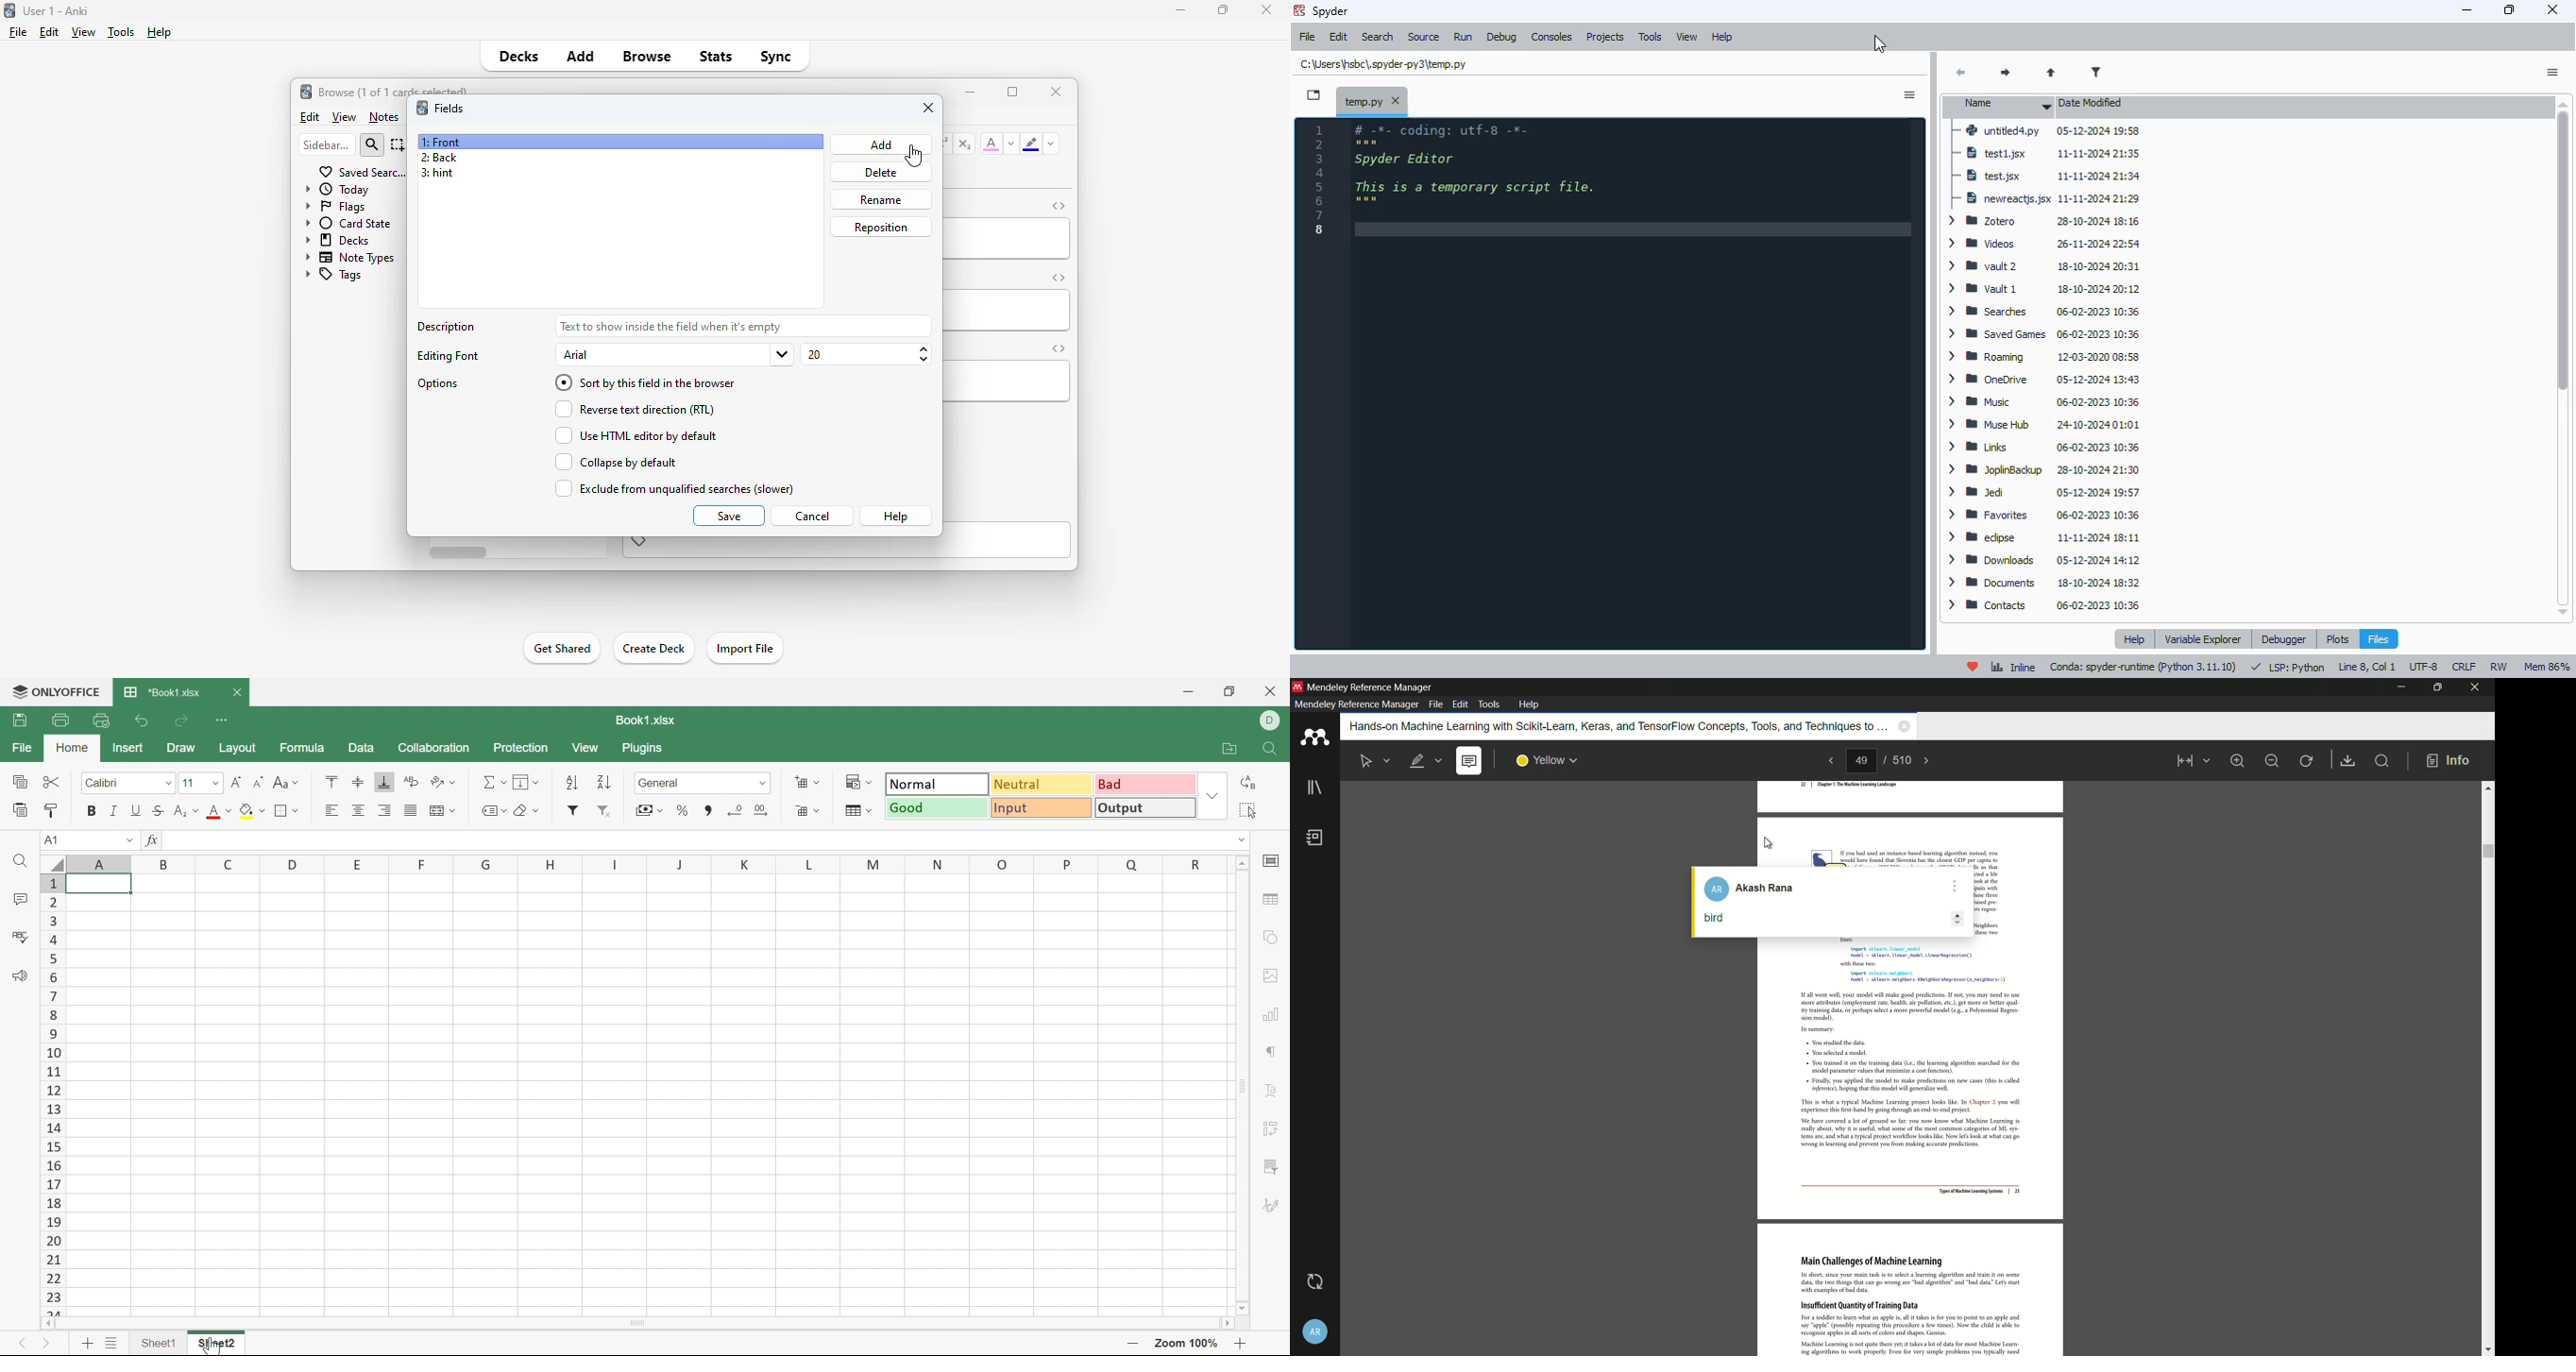 The width and height of the screenshot is (2576, 1372). What do you see at coordinates (347, 223) in the screenshot?
I see `card state` at bounding box center [347, 223].